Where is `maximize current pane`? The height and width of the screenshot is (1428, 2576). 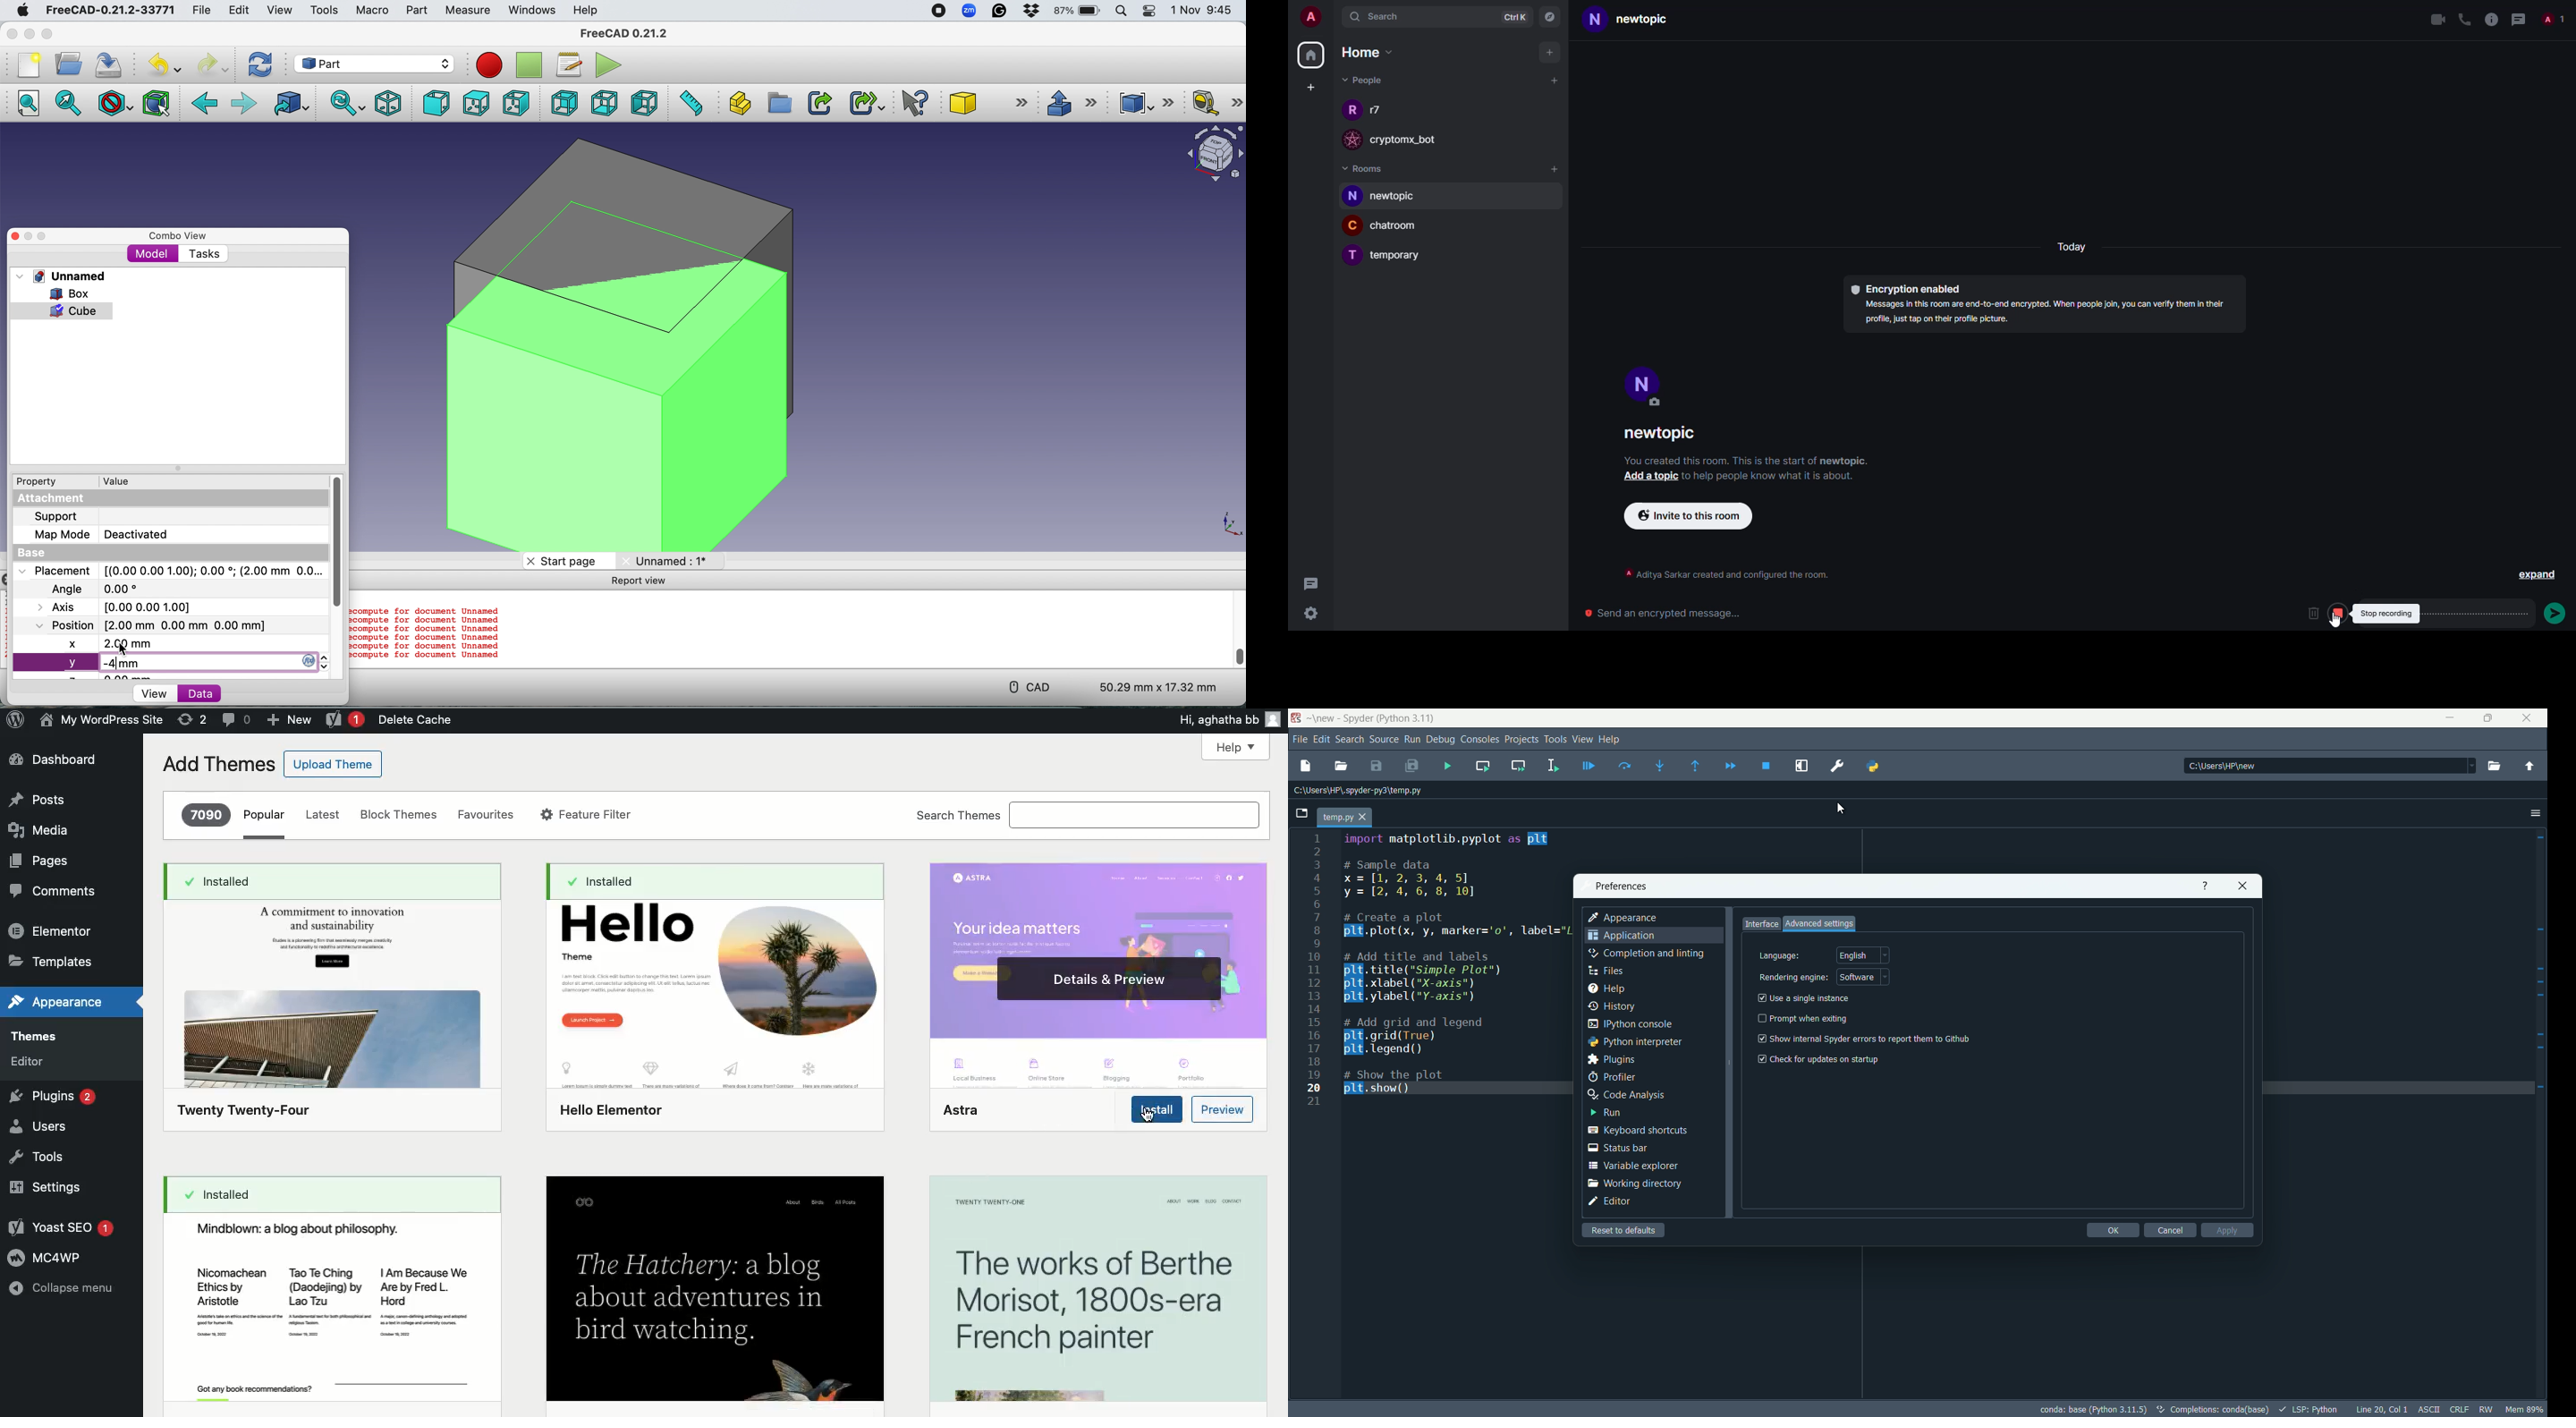 maximize current pane is located at coordinates (1801, 766).